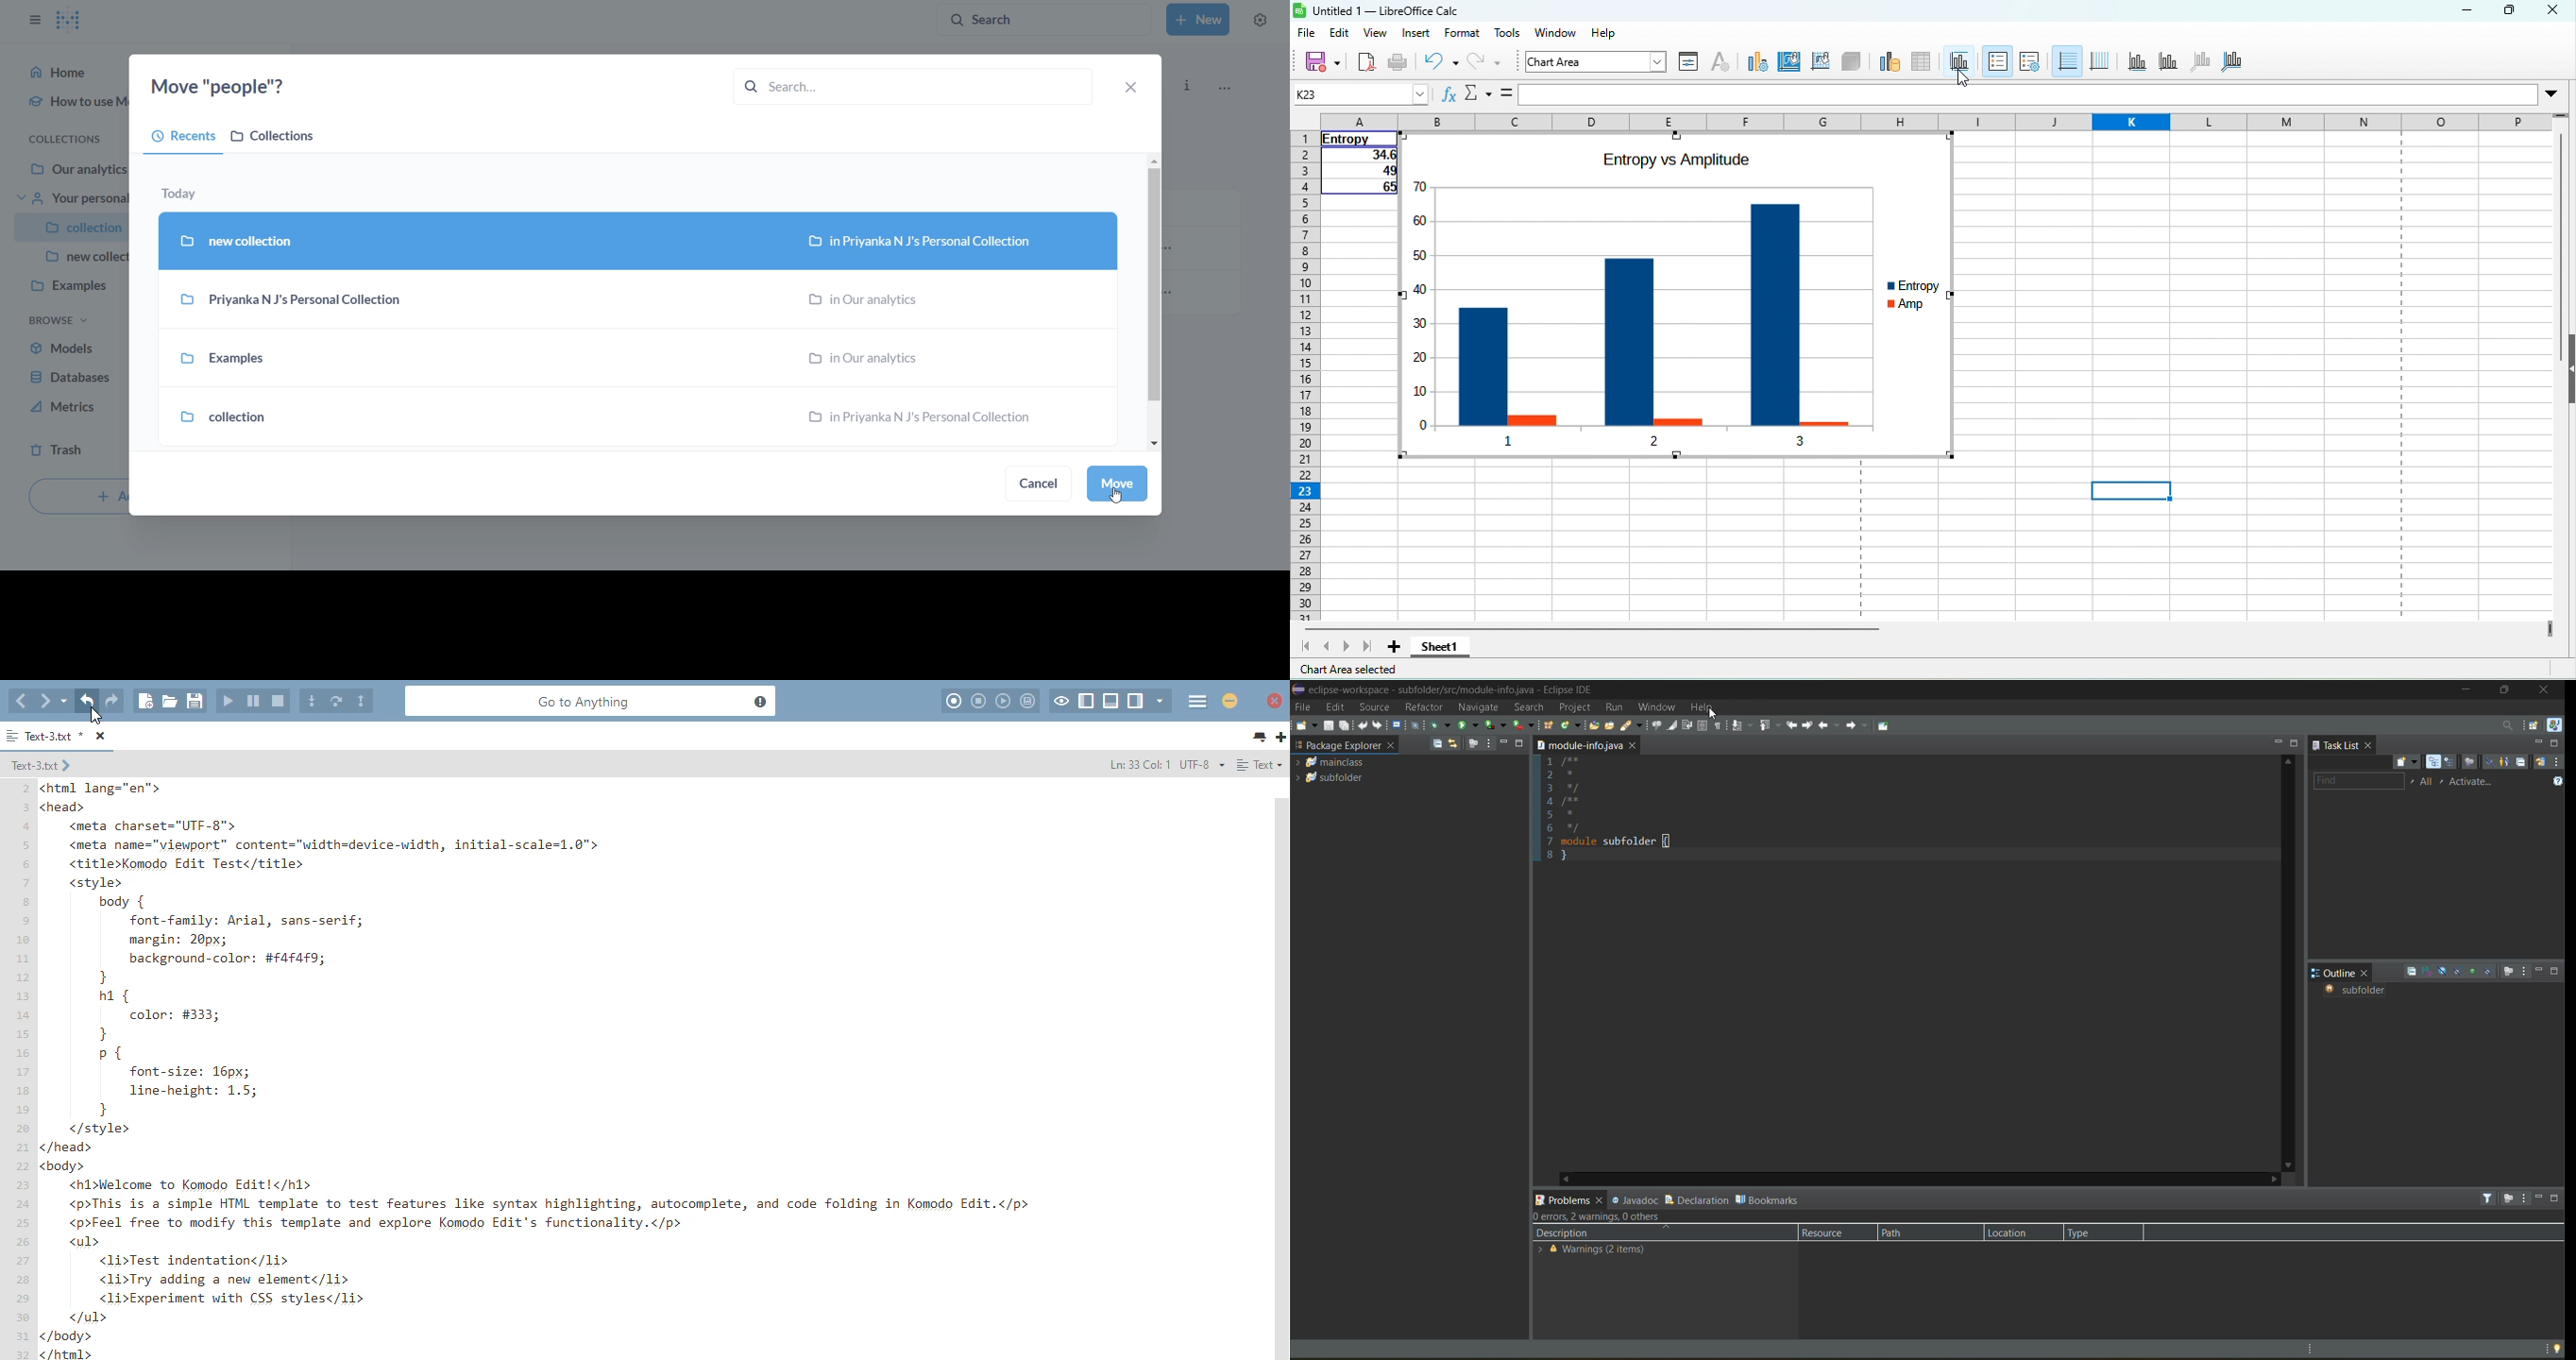 Image resolution: width=2576 pixels, height=1372 pixels. I want to click on problems, so click(1563, 1201).